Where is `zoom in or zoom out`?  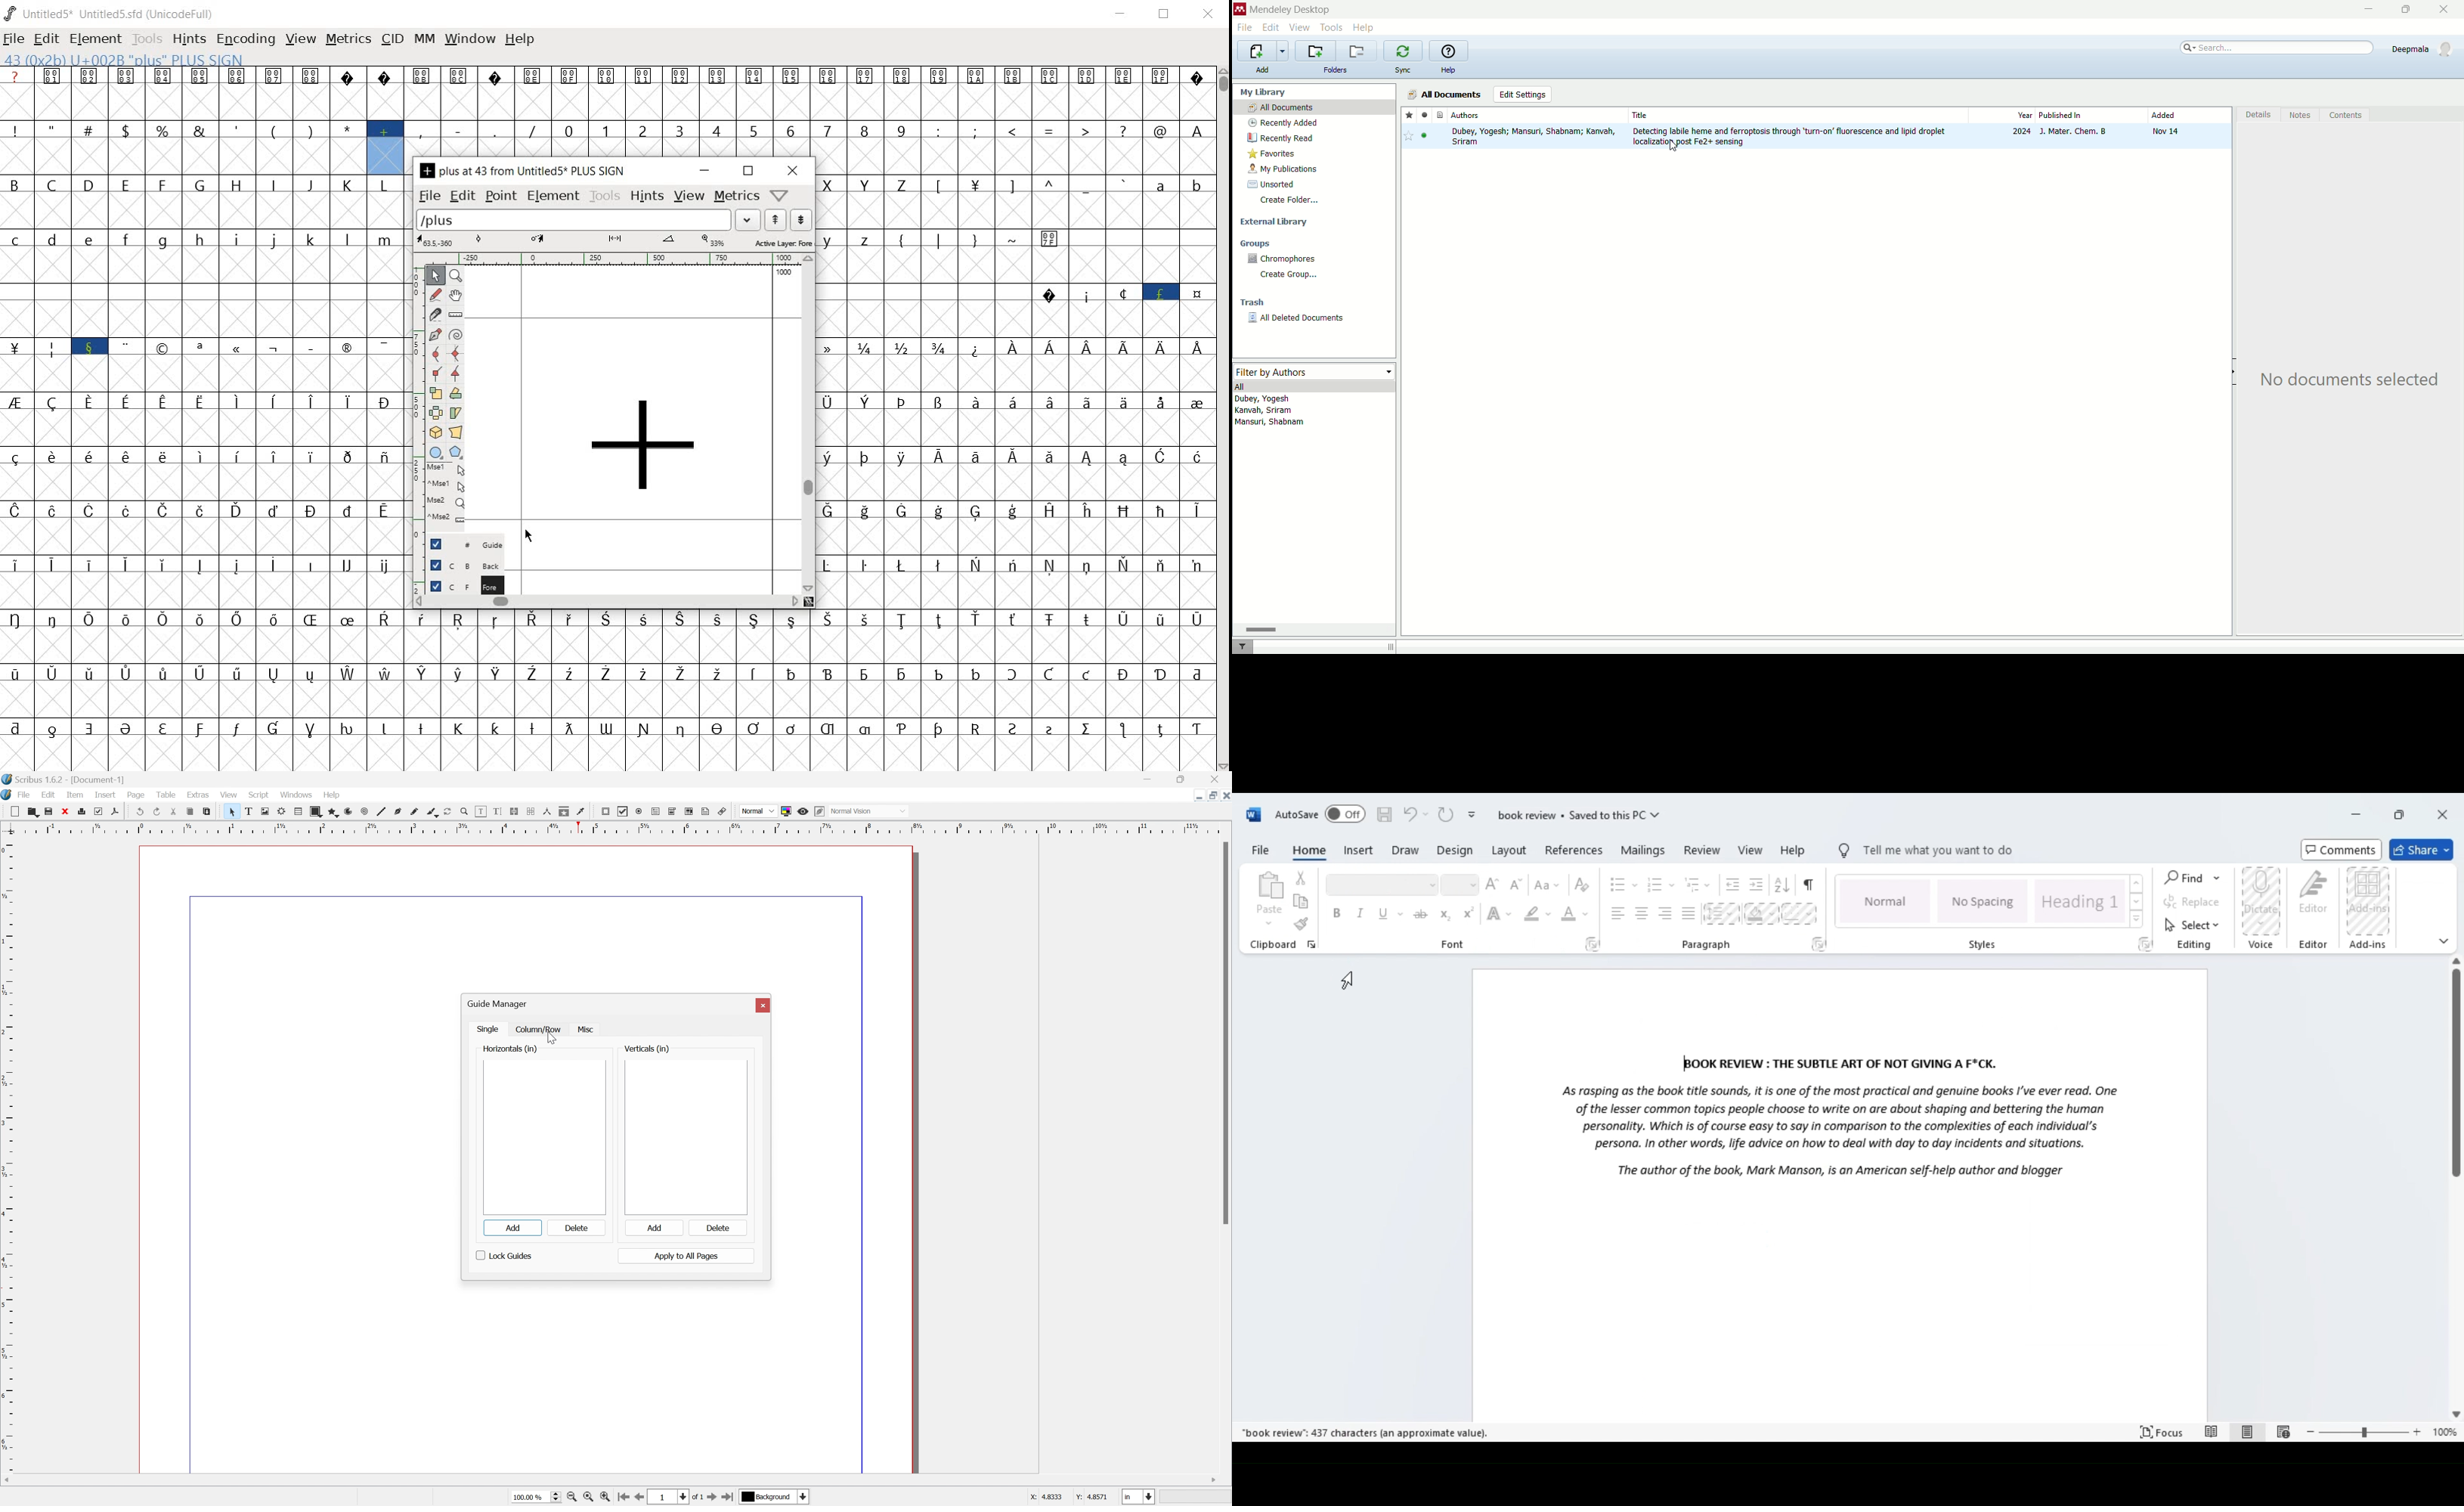 zoom in or zoom out is located at coordinates (463, 811).